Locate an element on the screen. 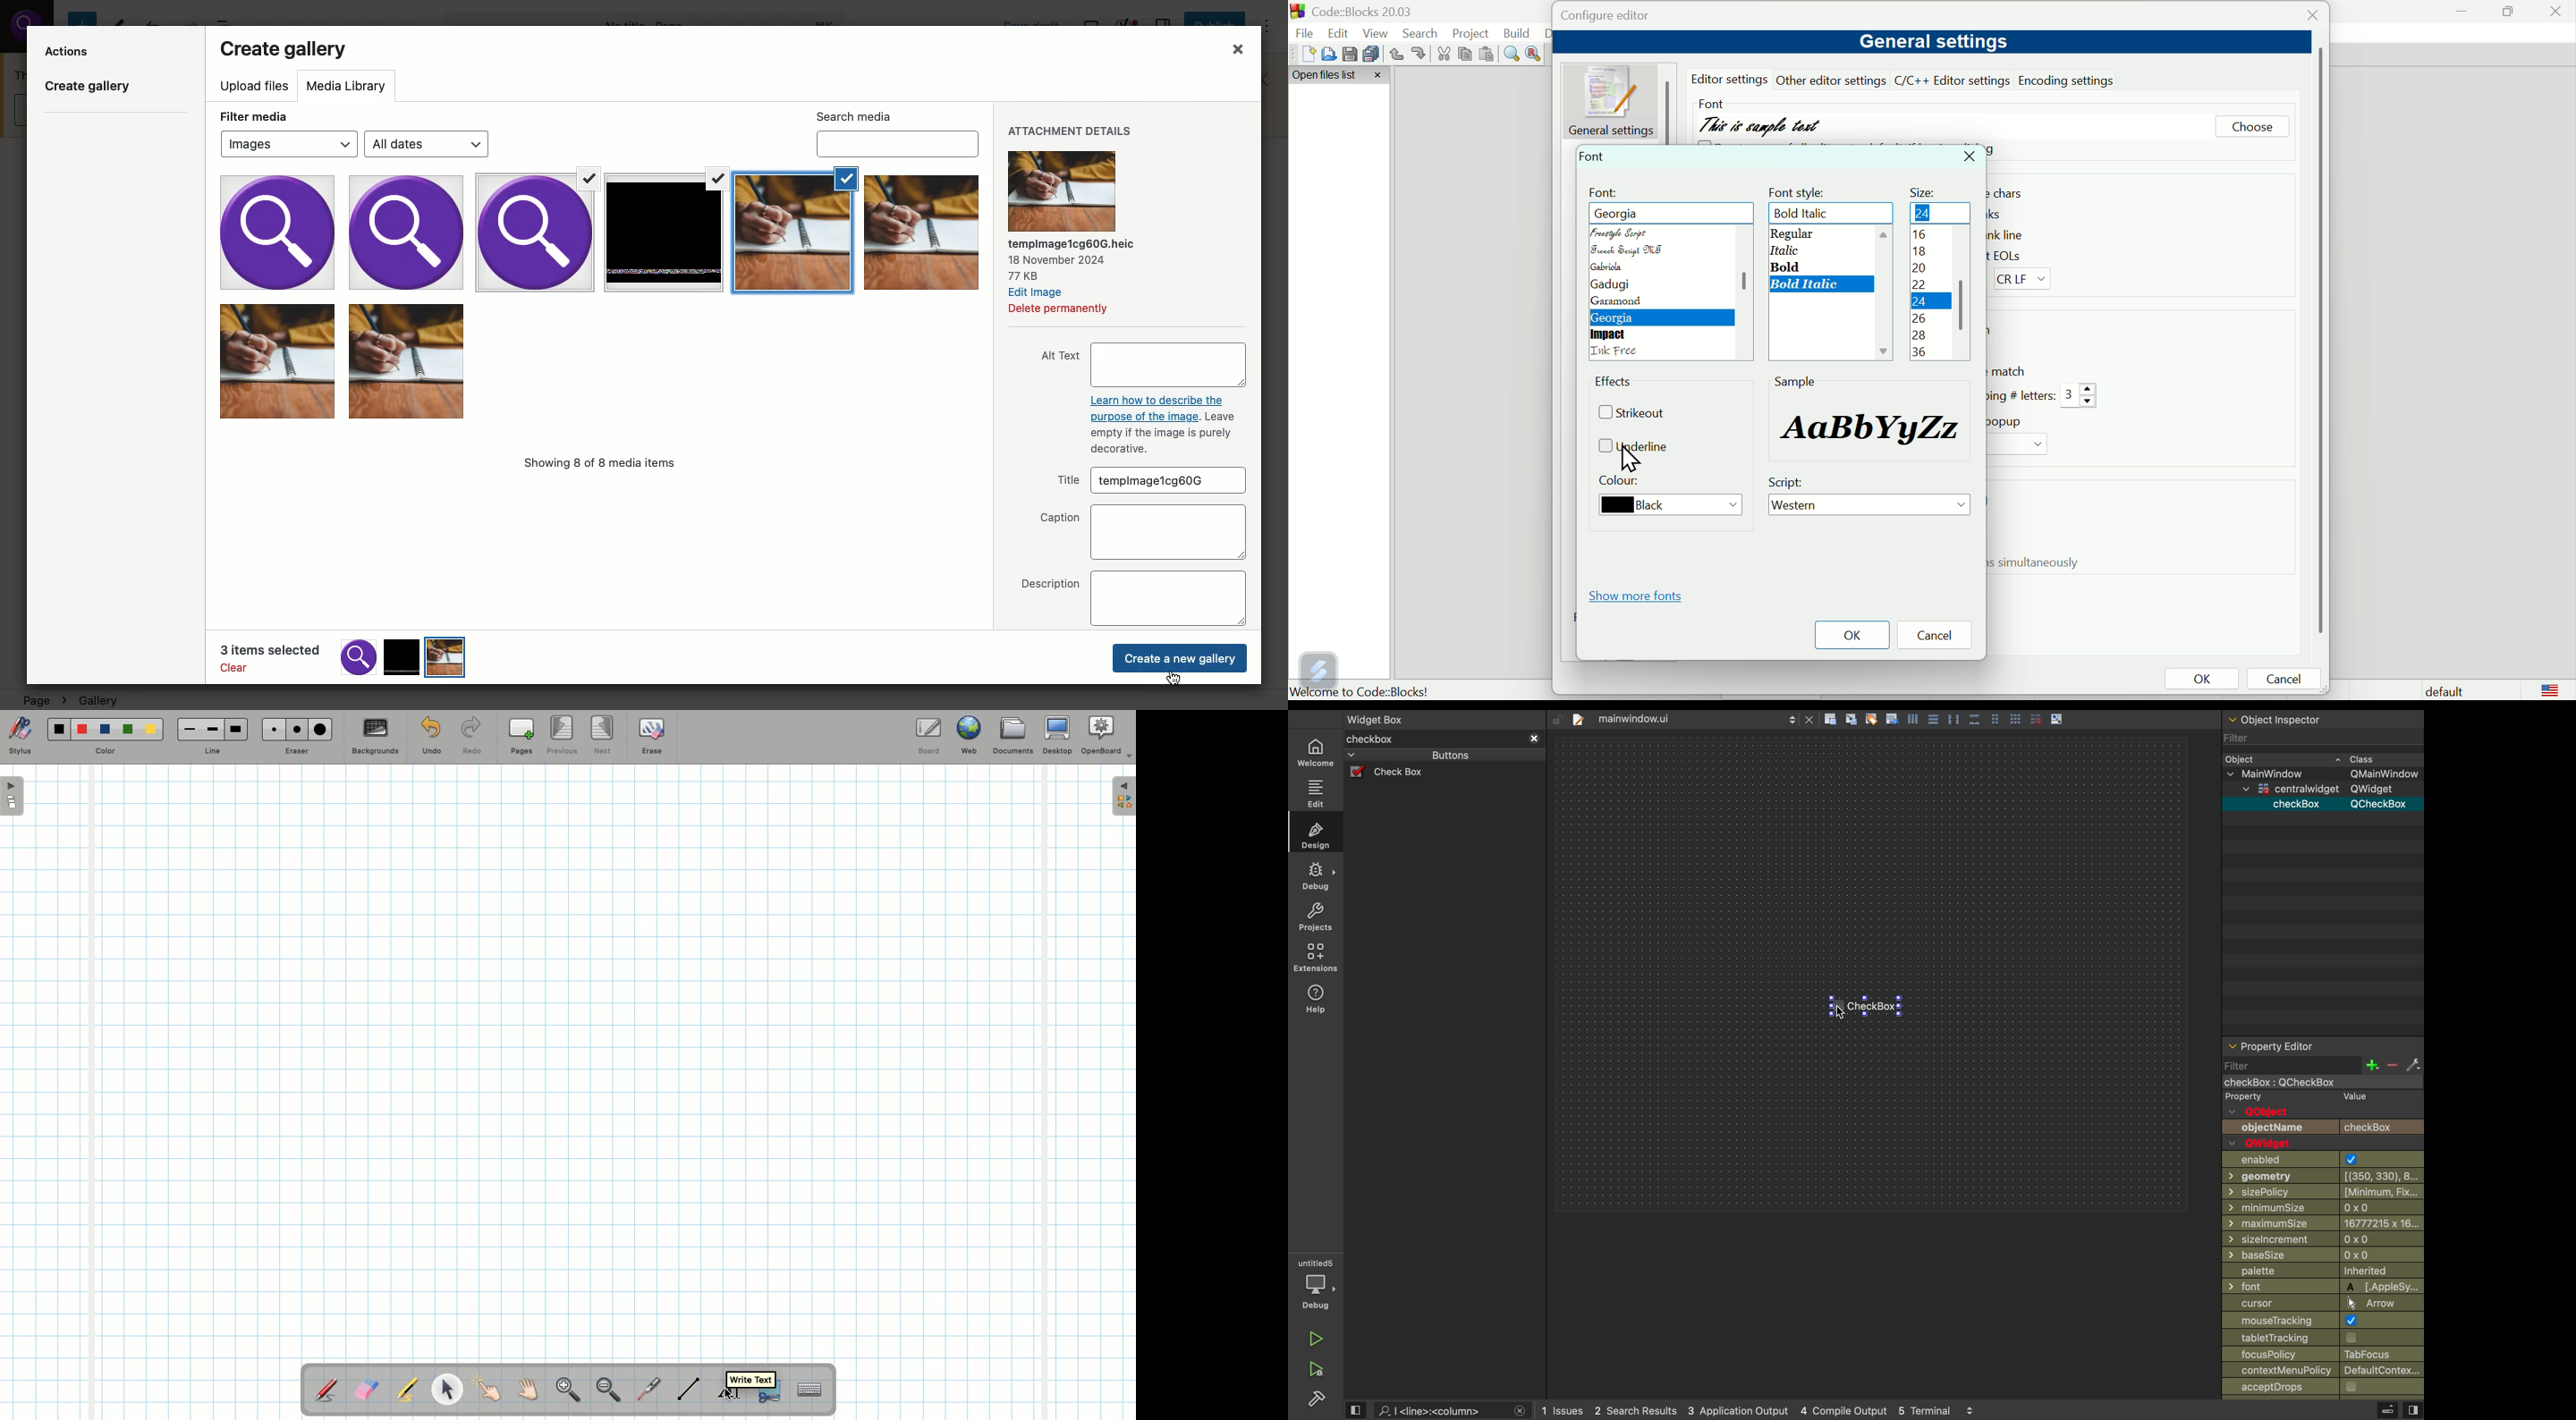 The width and height of the screenshot is (2576, 1428). scroll bar is located at coordinates (1964, 297).